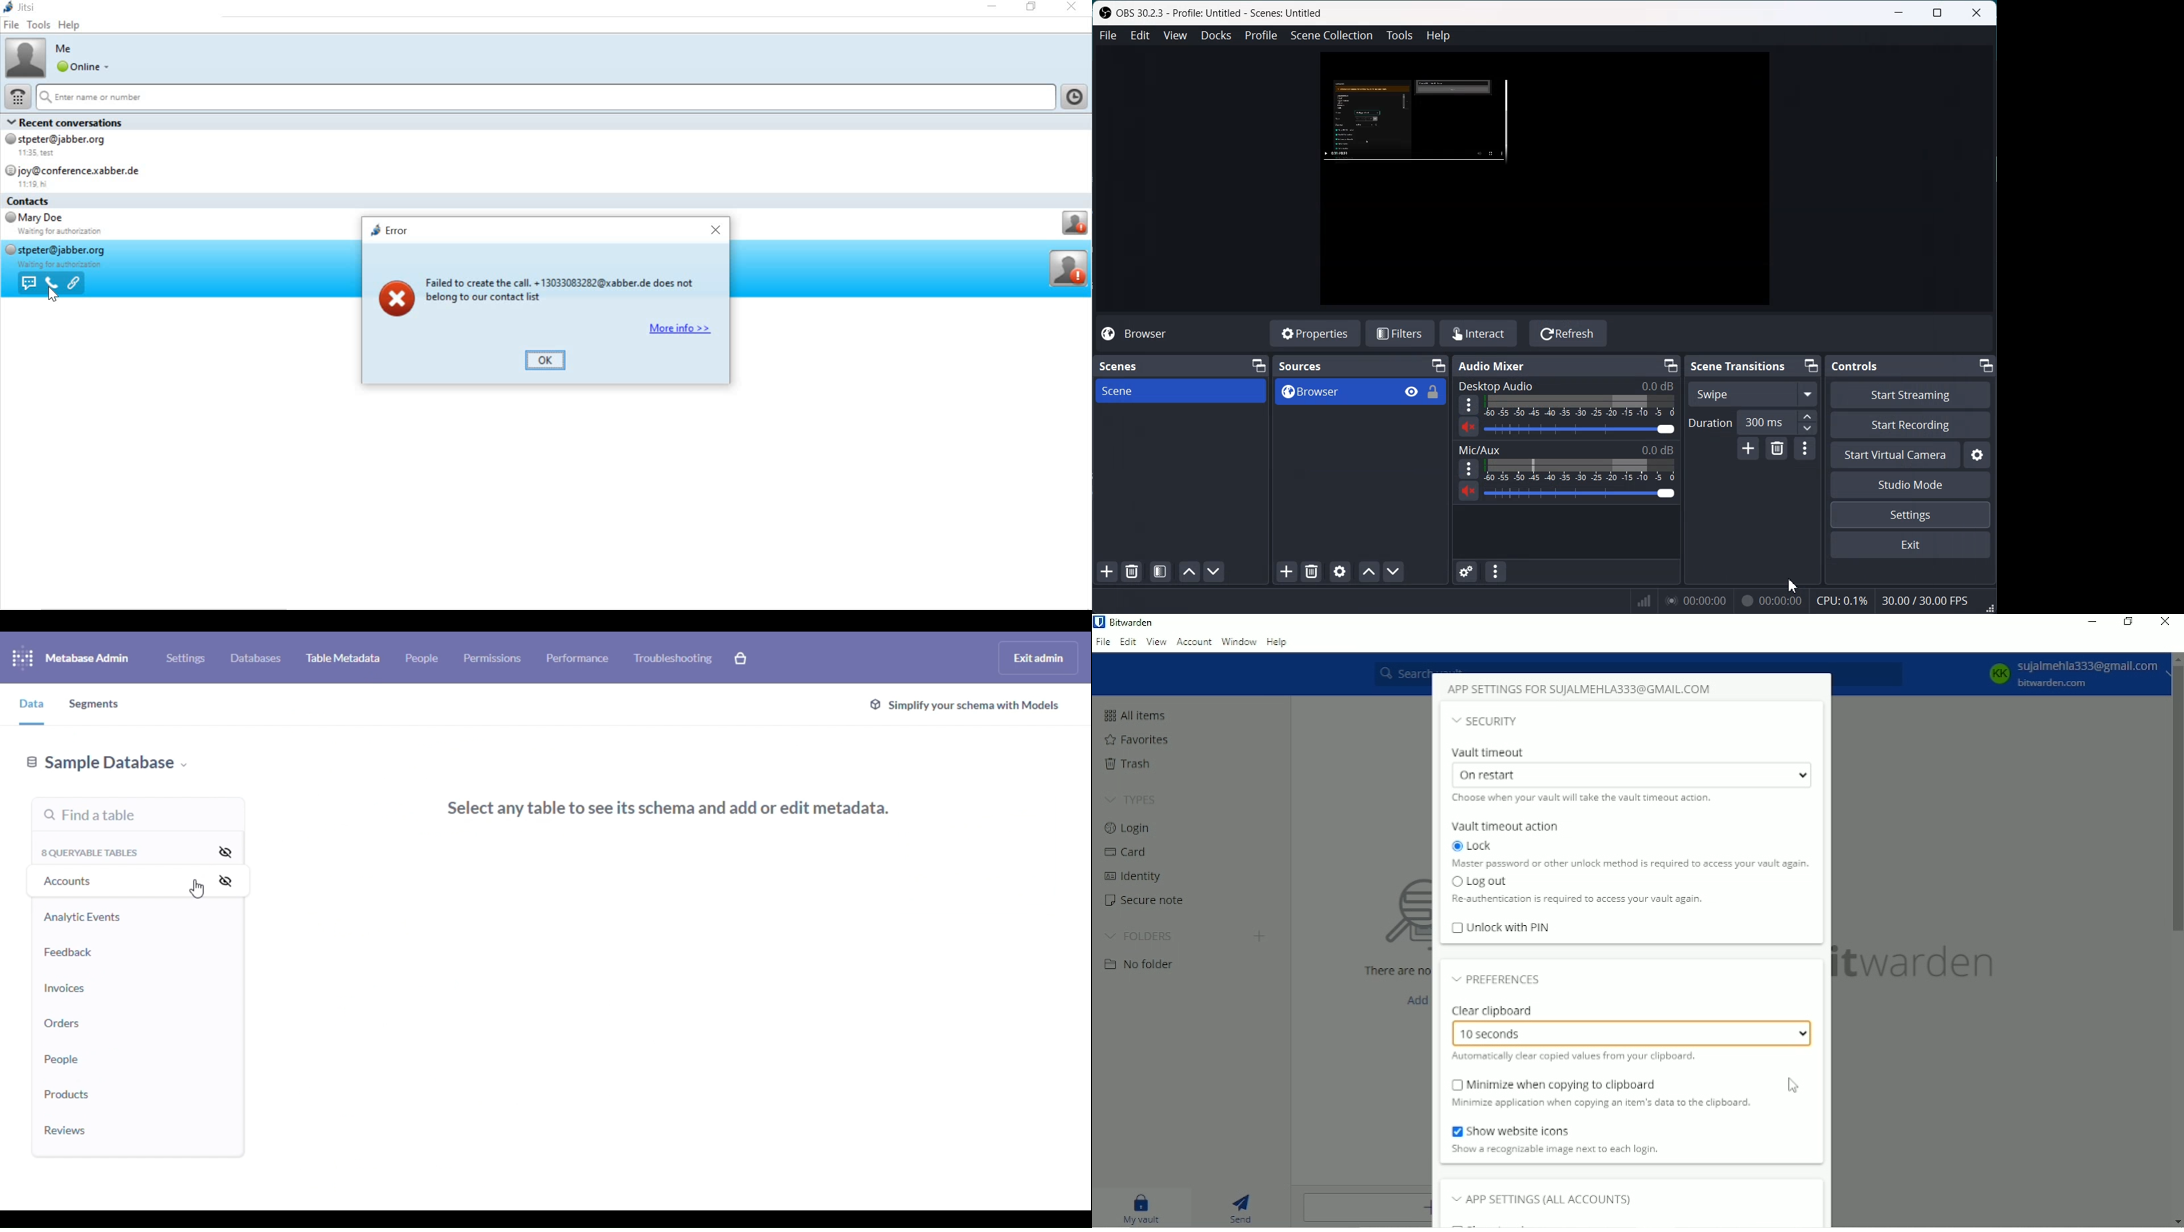 The width and height of the screenshot is (2184, 1232). I want to click on More info >>, so click(677, 329).